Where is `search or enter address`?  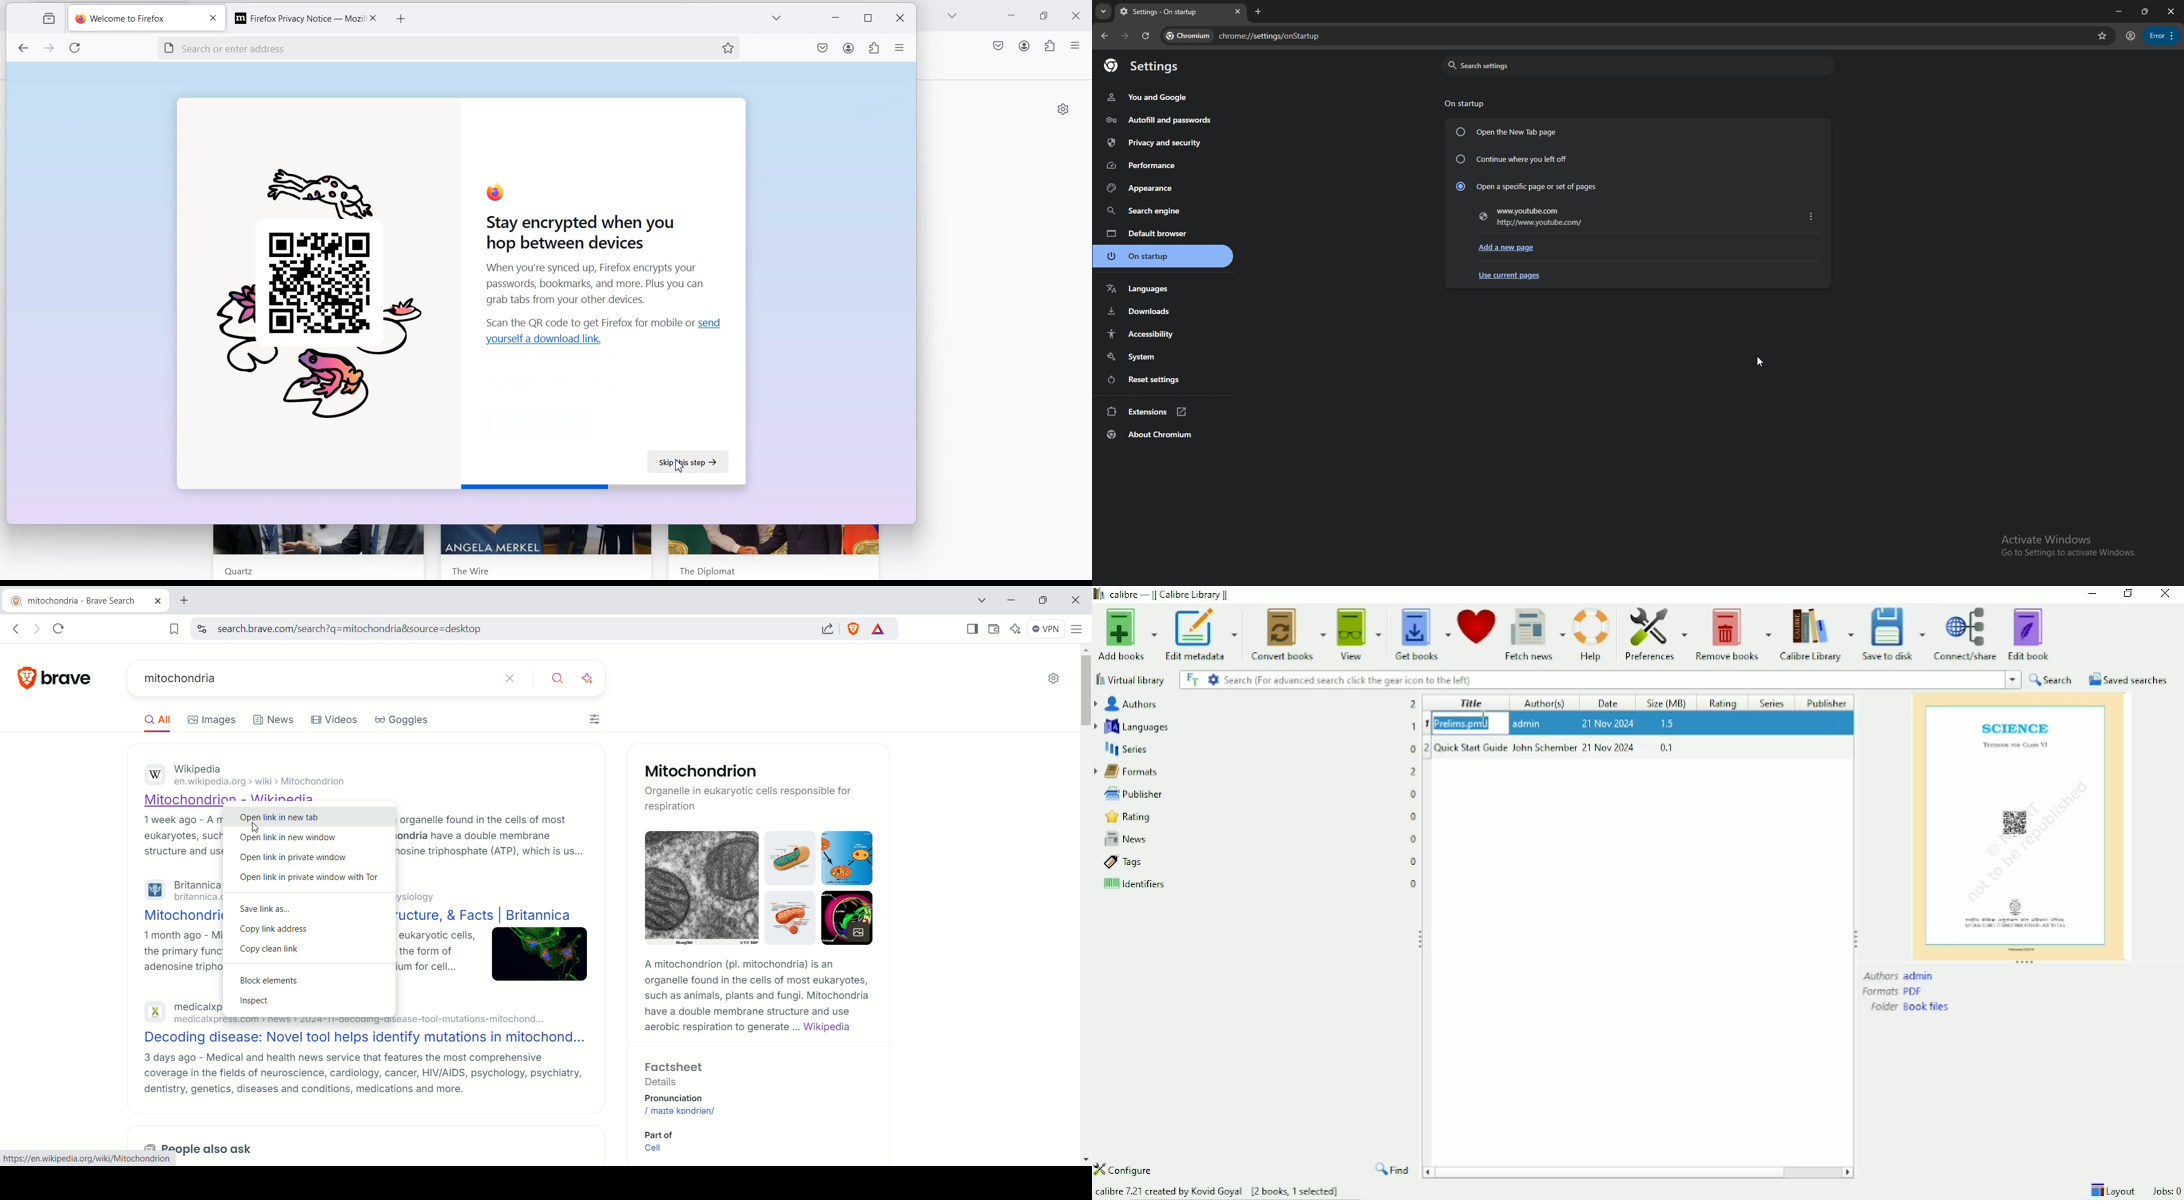 search or enter address is located at coordinates (419, 47).